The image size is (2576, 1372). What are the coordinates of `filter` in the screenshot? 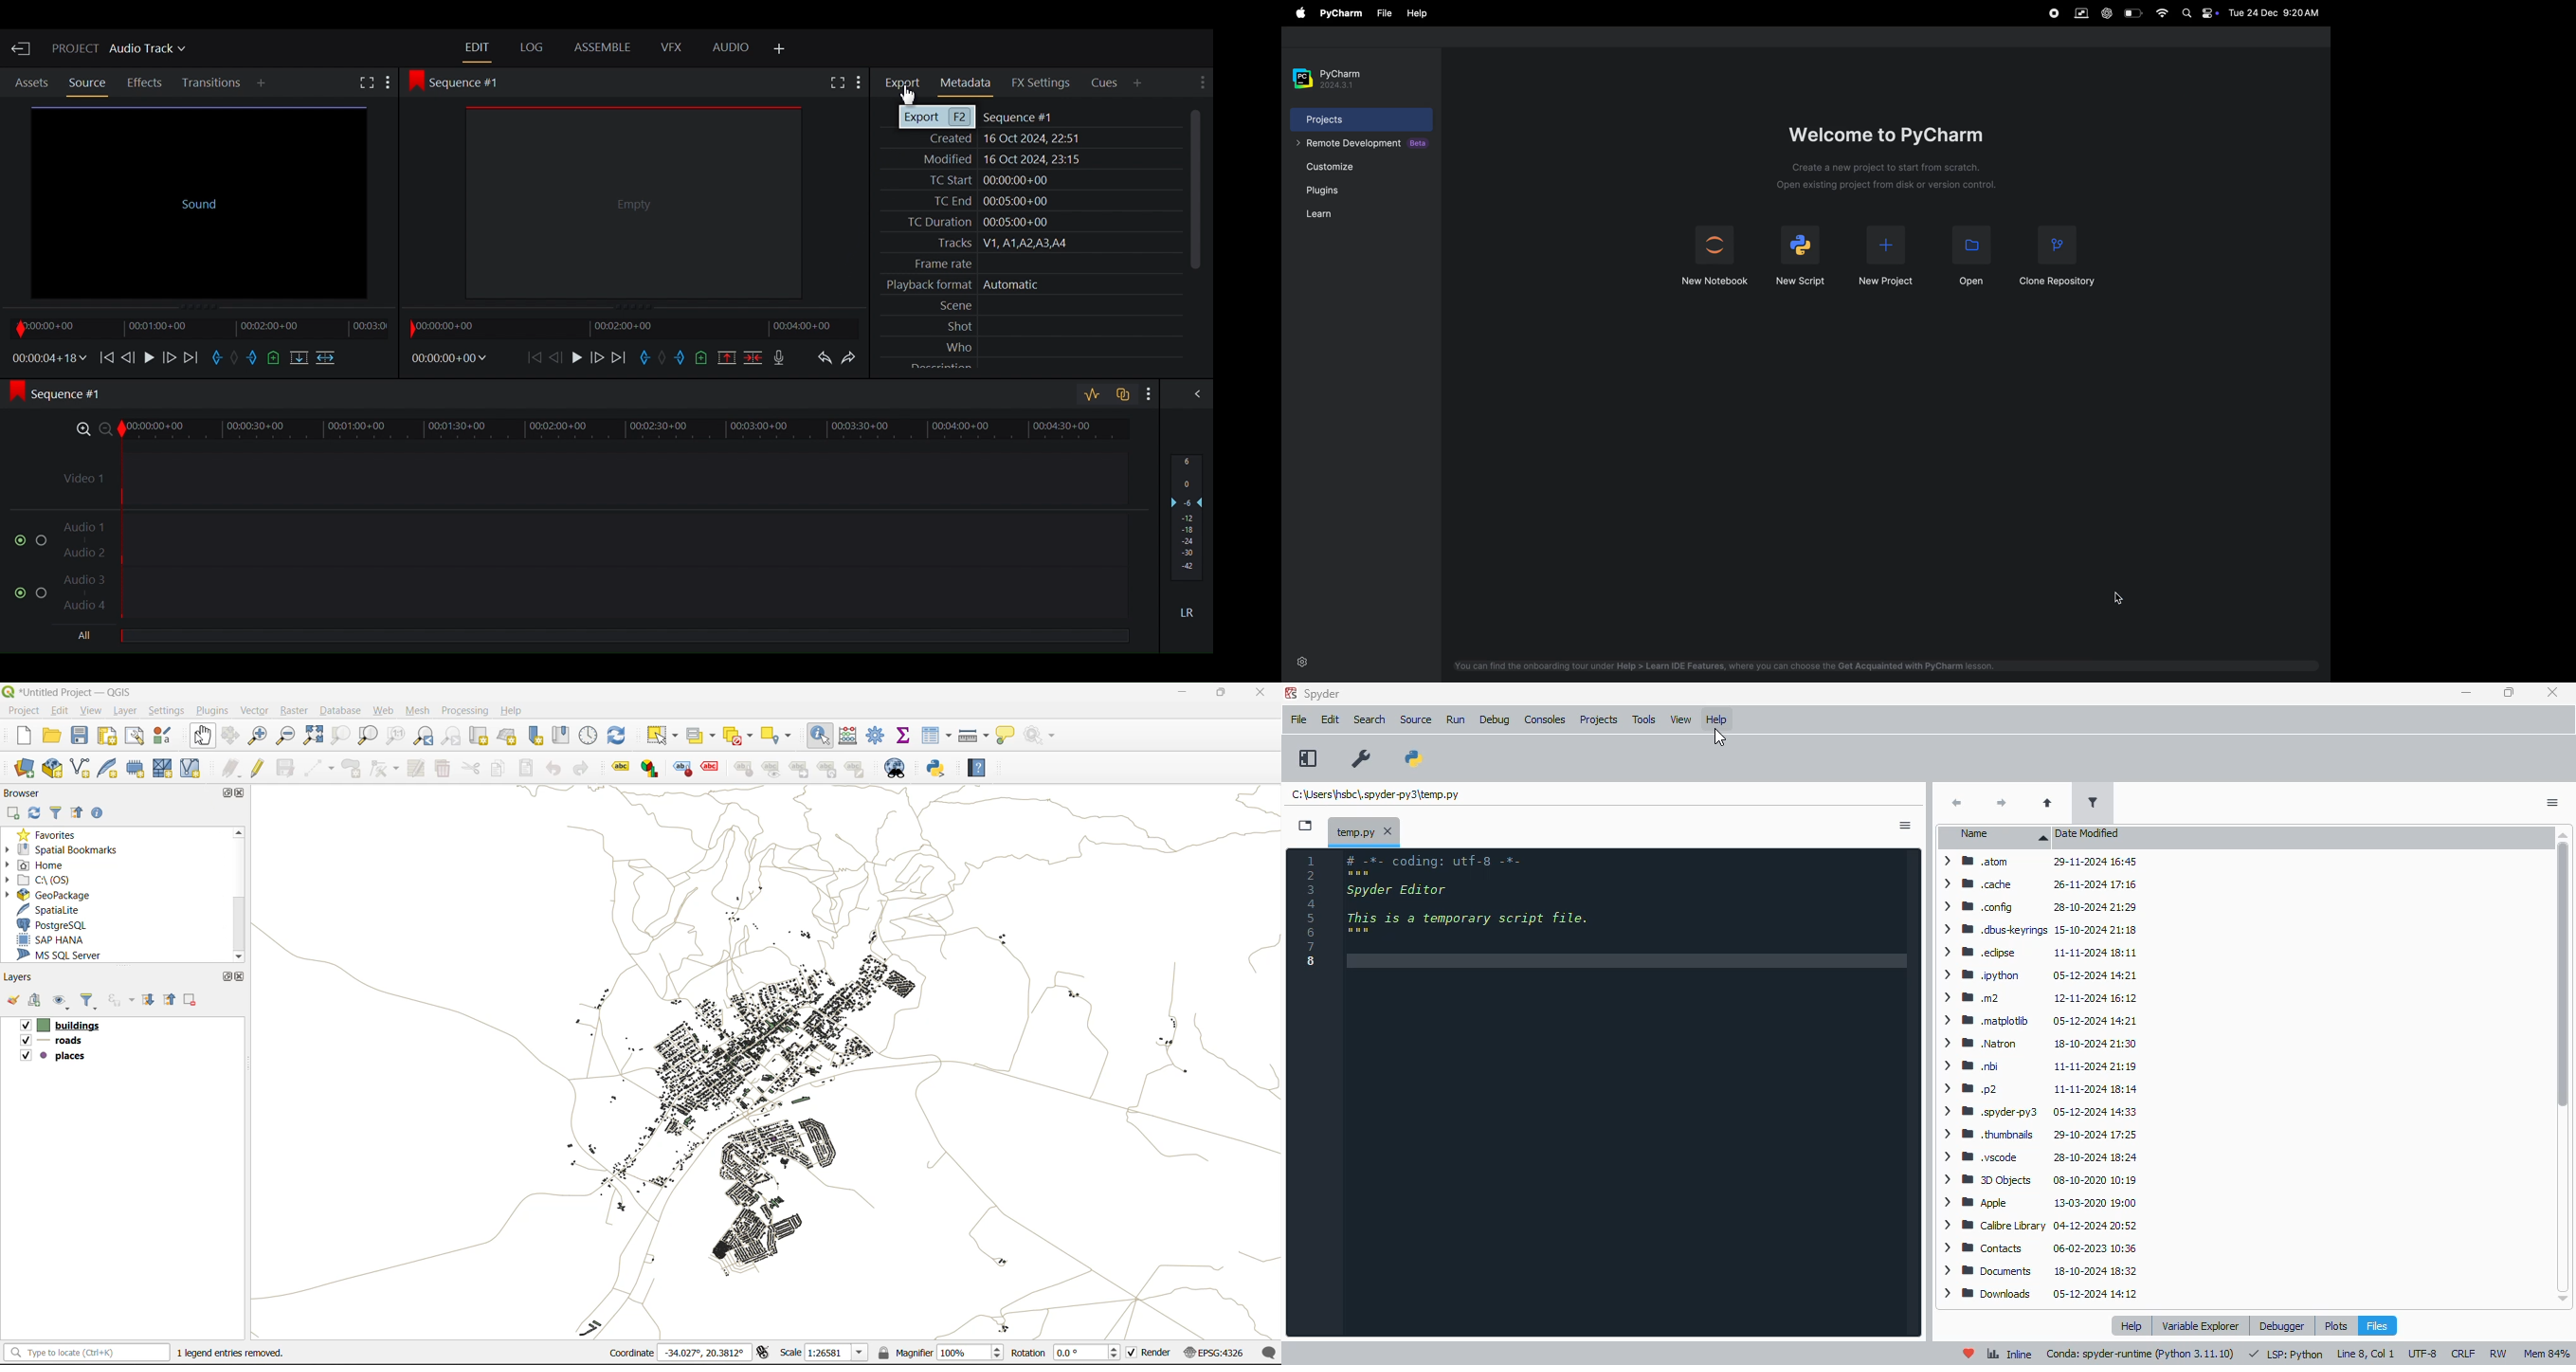 It's located at (2095, 803).